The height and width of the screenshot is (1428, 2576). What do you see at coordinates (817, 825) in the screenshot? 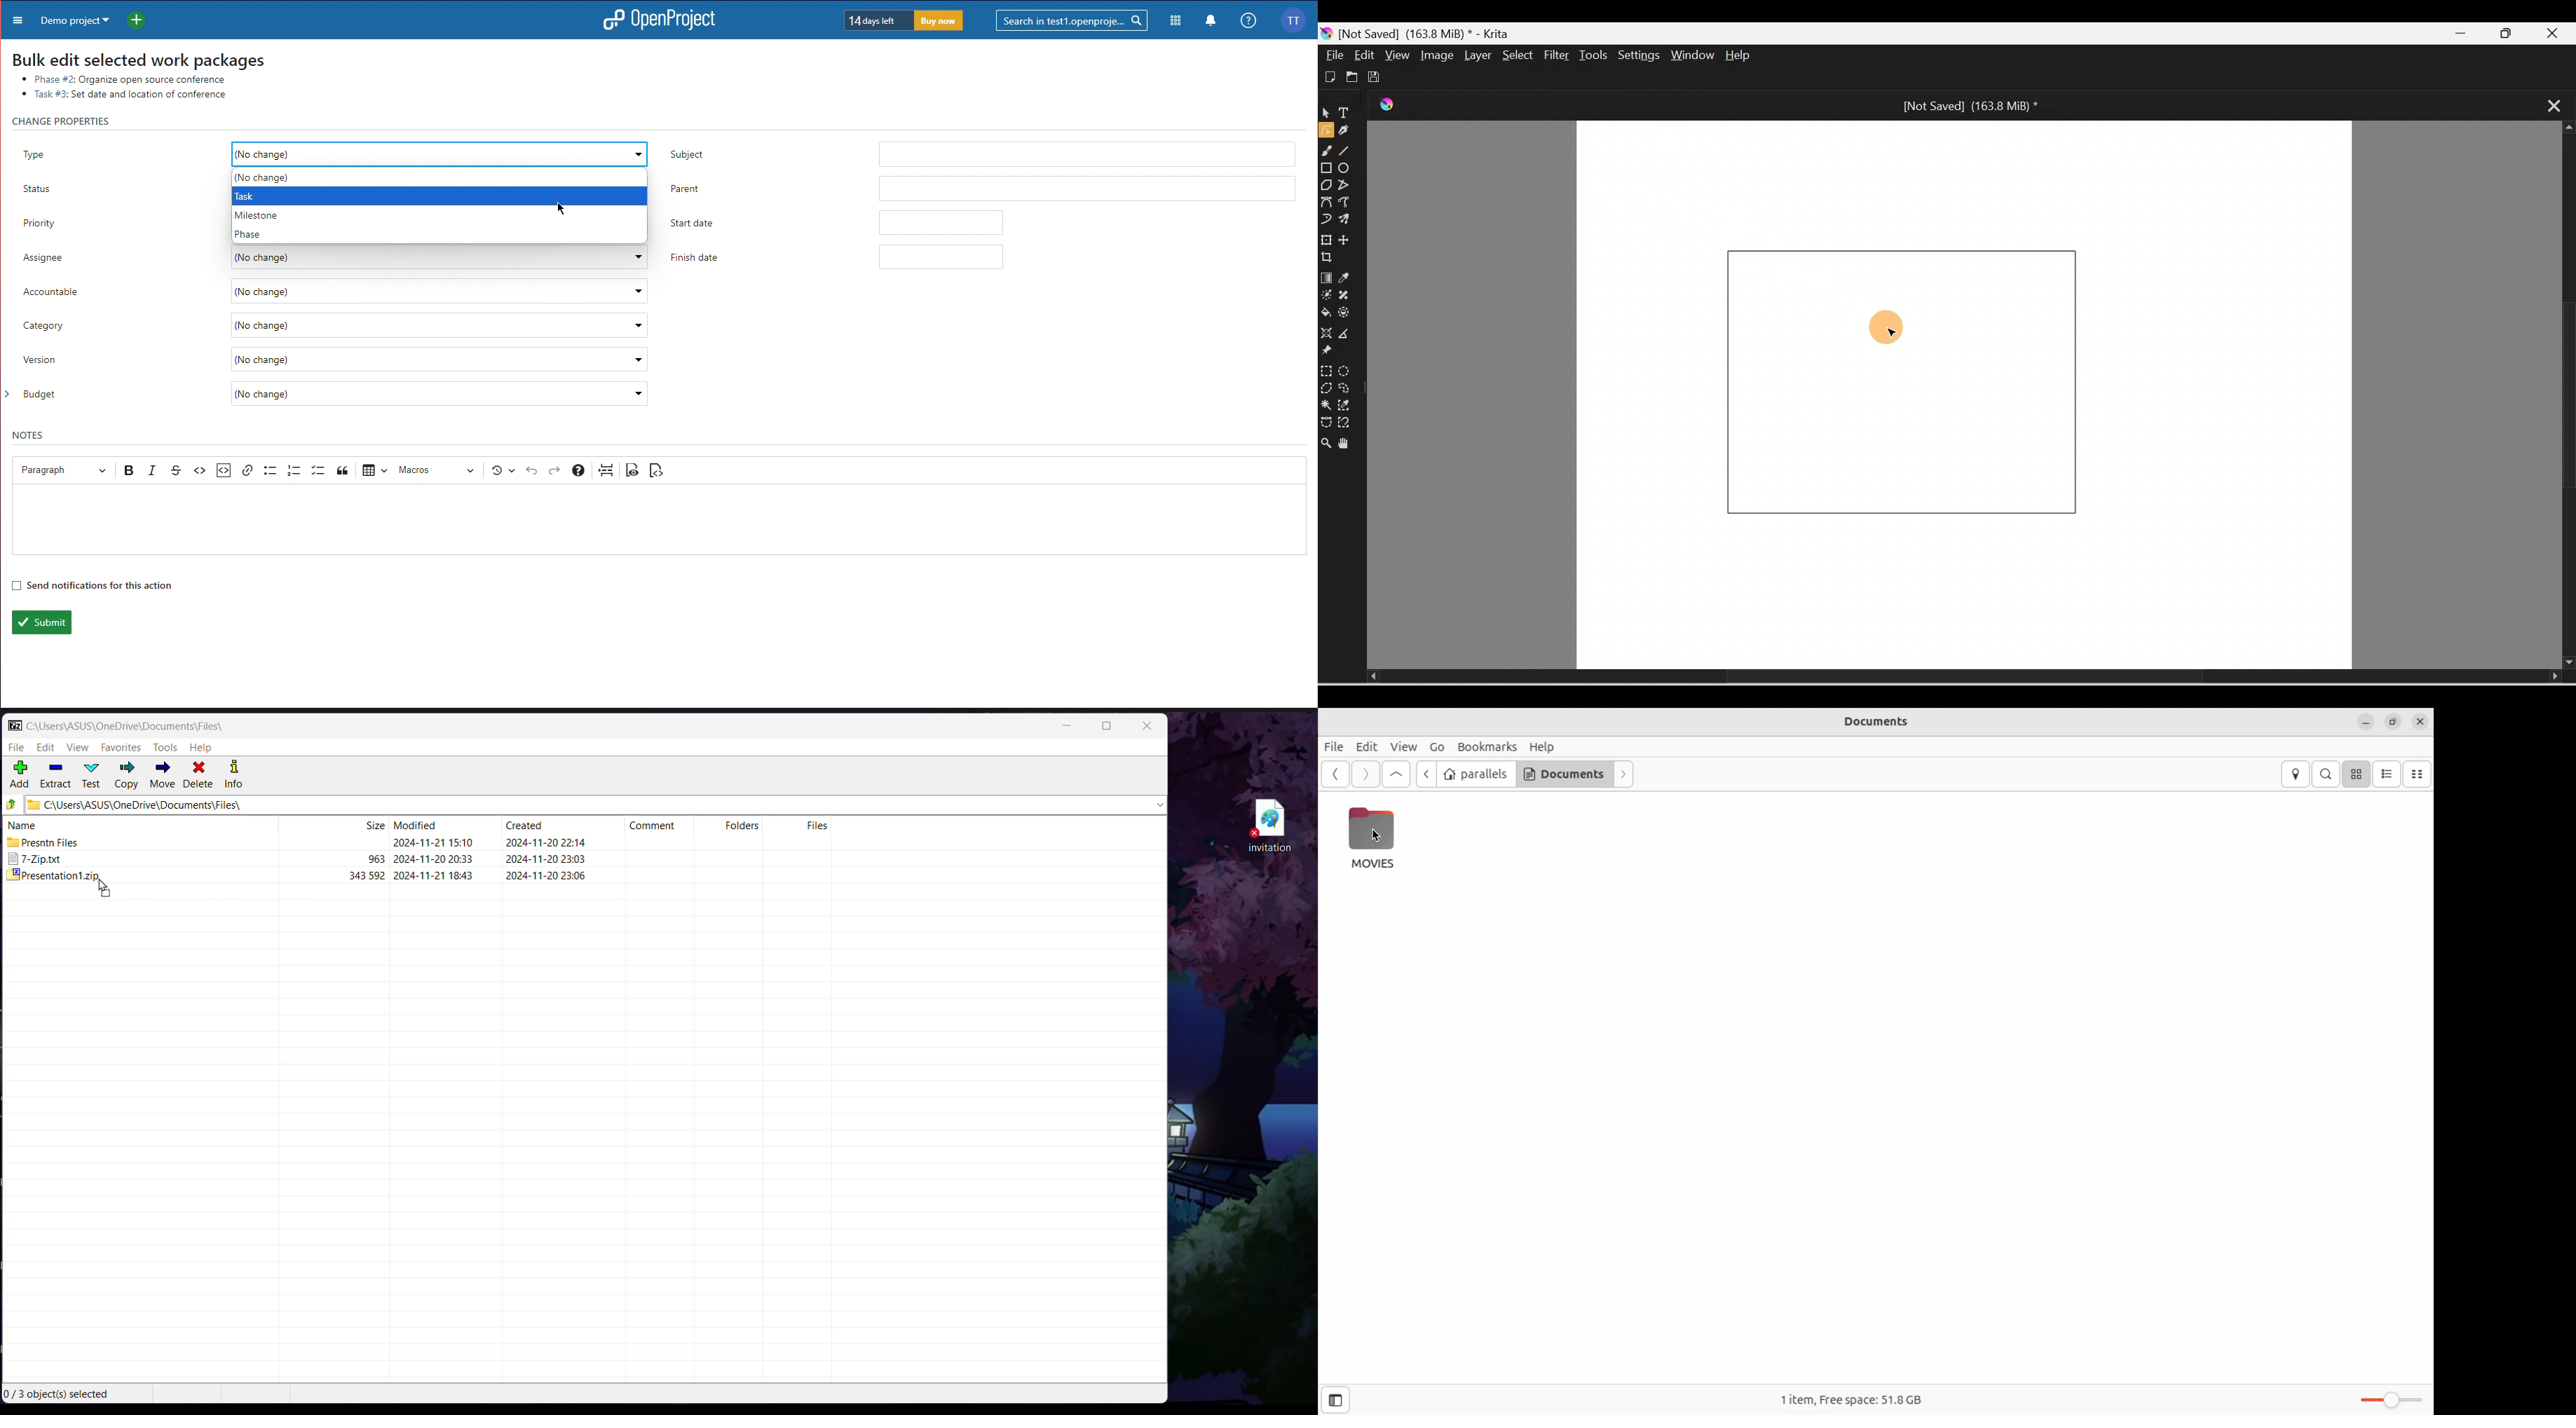
I see `Files` at bounding box center [817, 825].